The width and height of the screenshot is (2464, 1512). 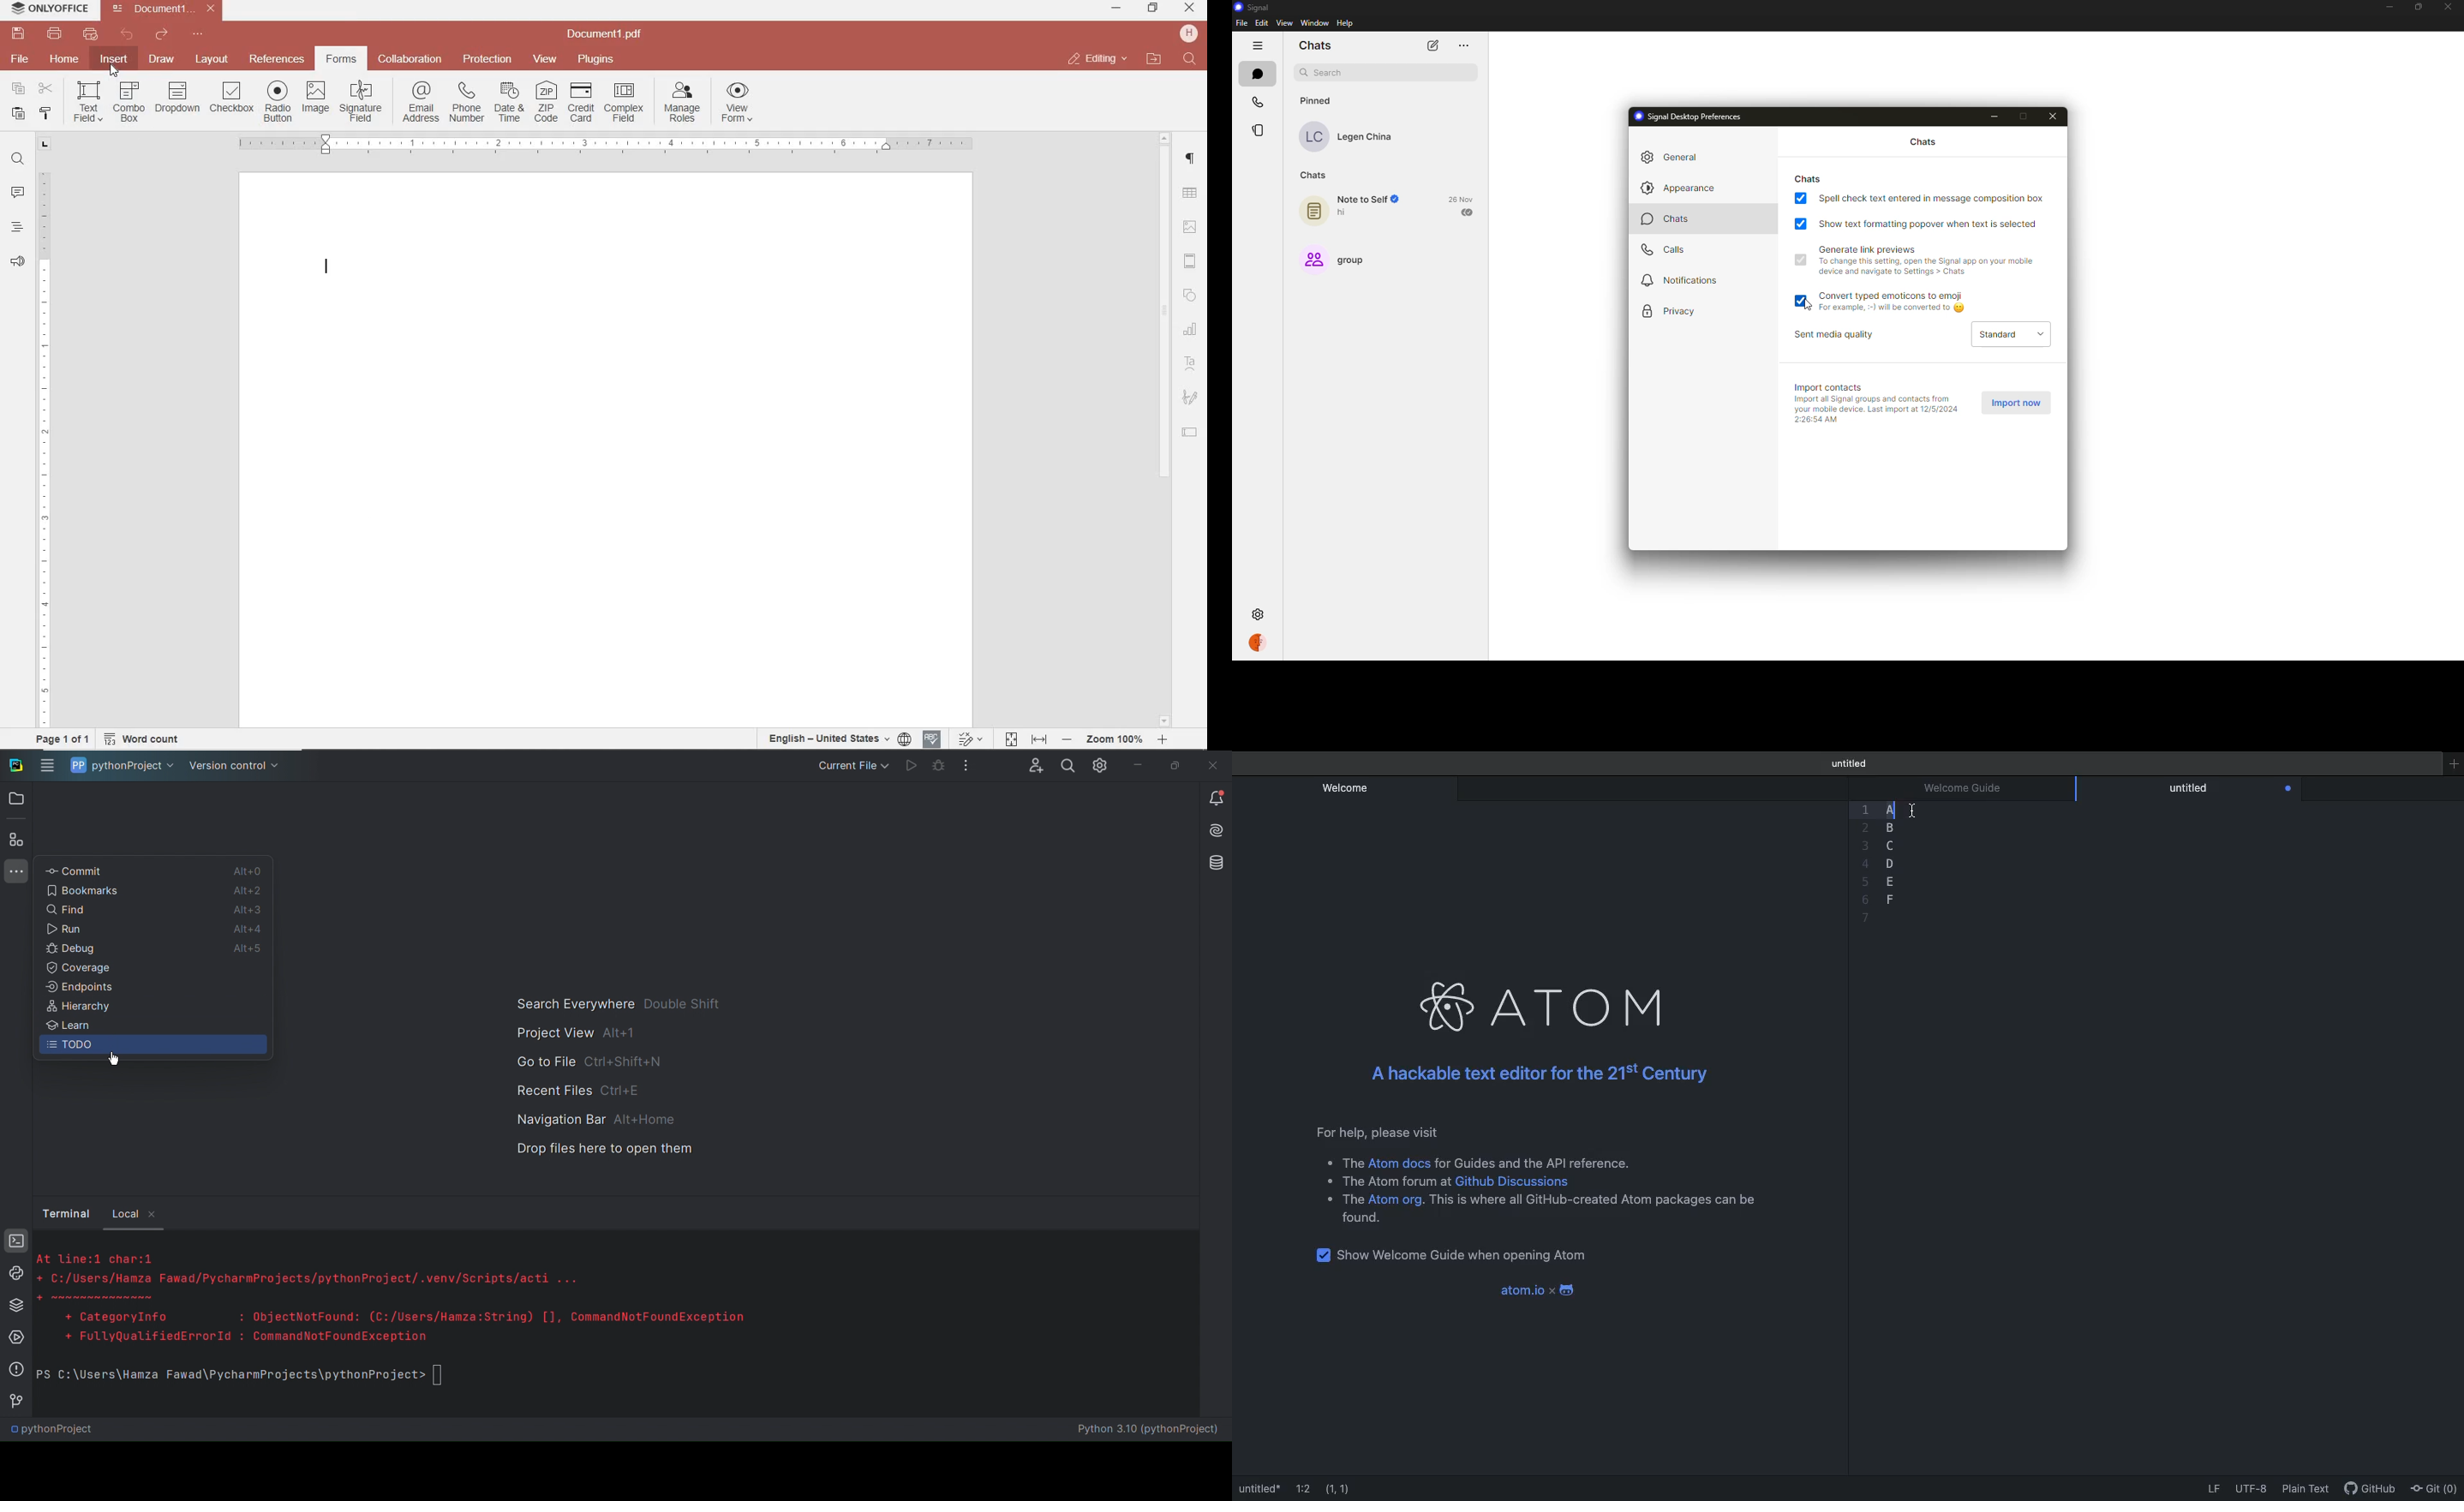 I want to click on calls, so click(x=1256, y=103).